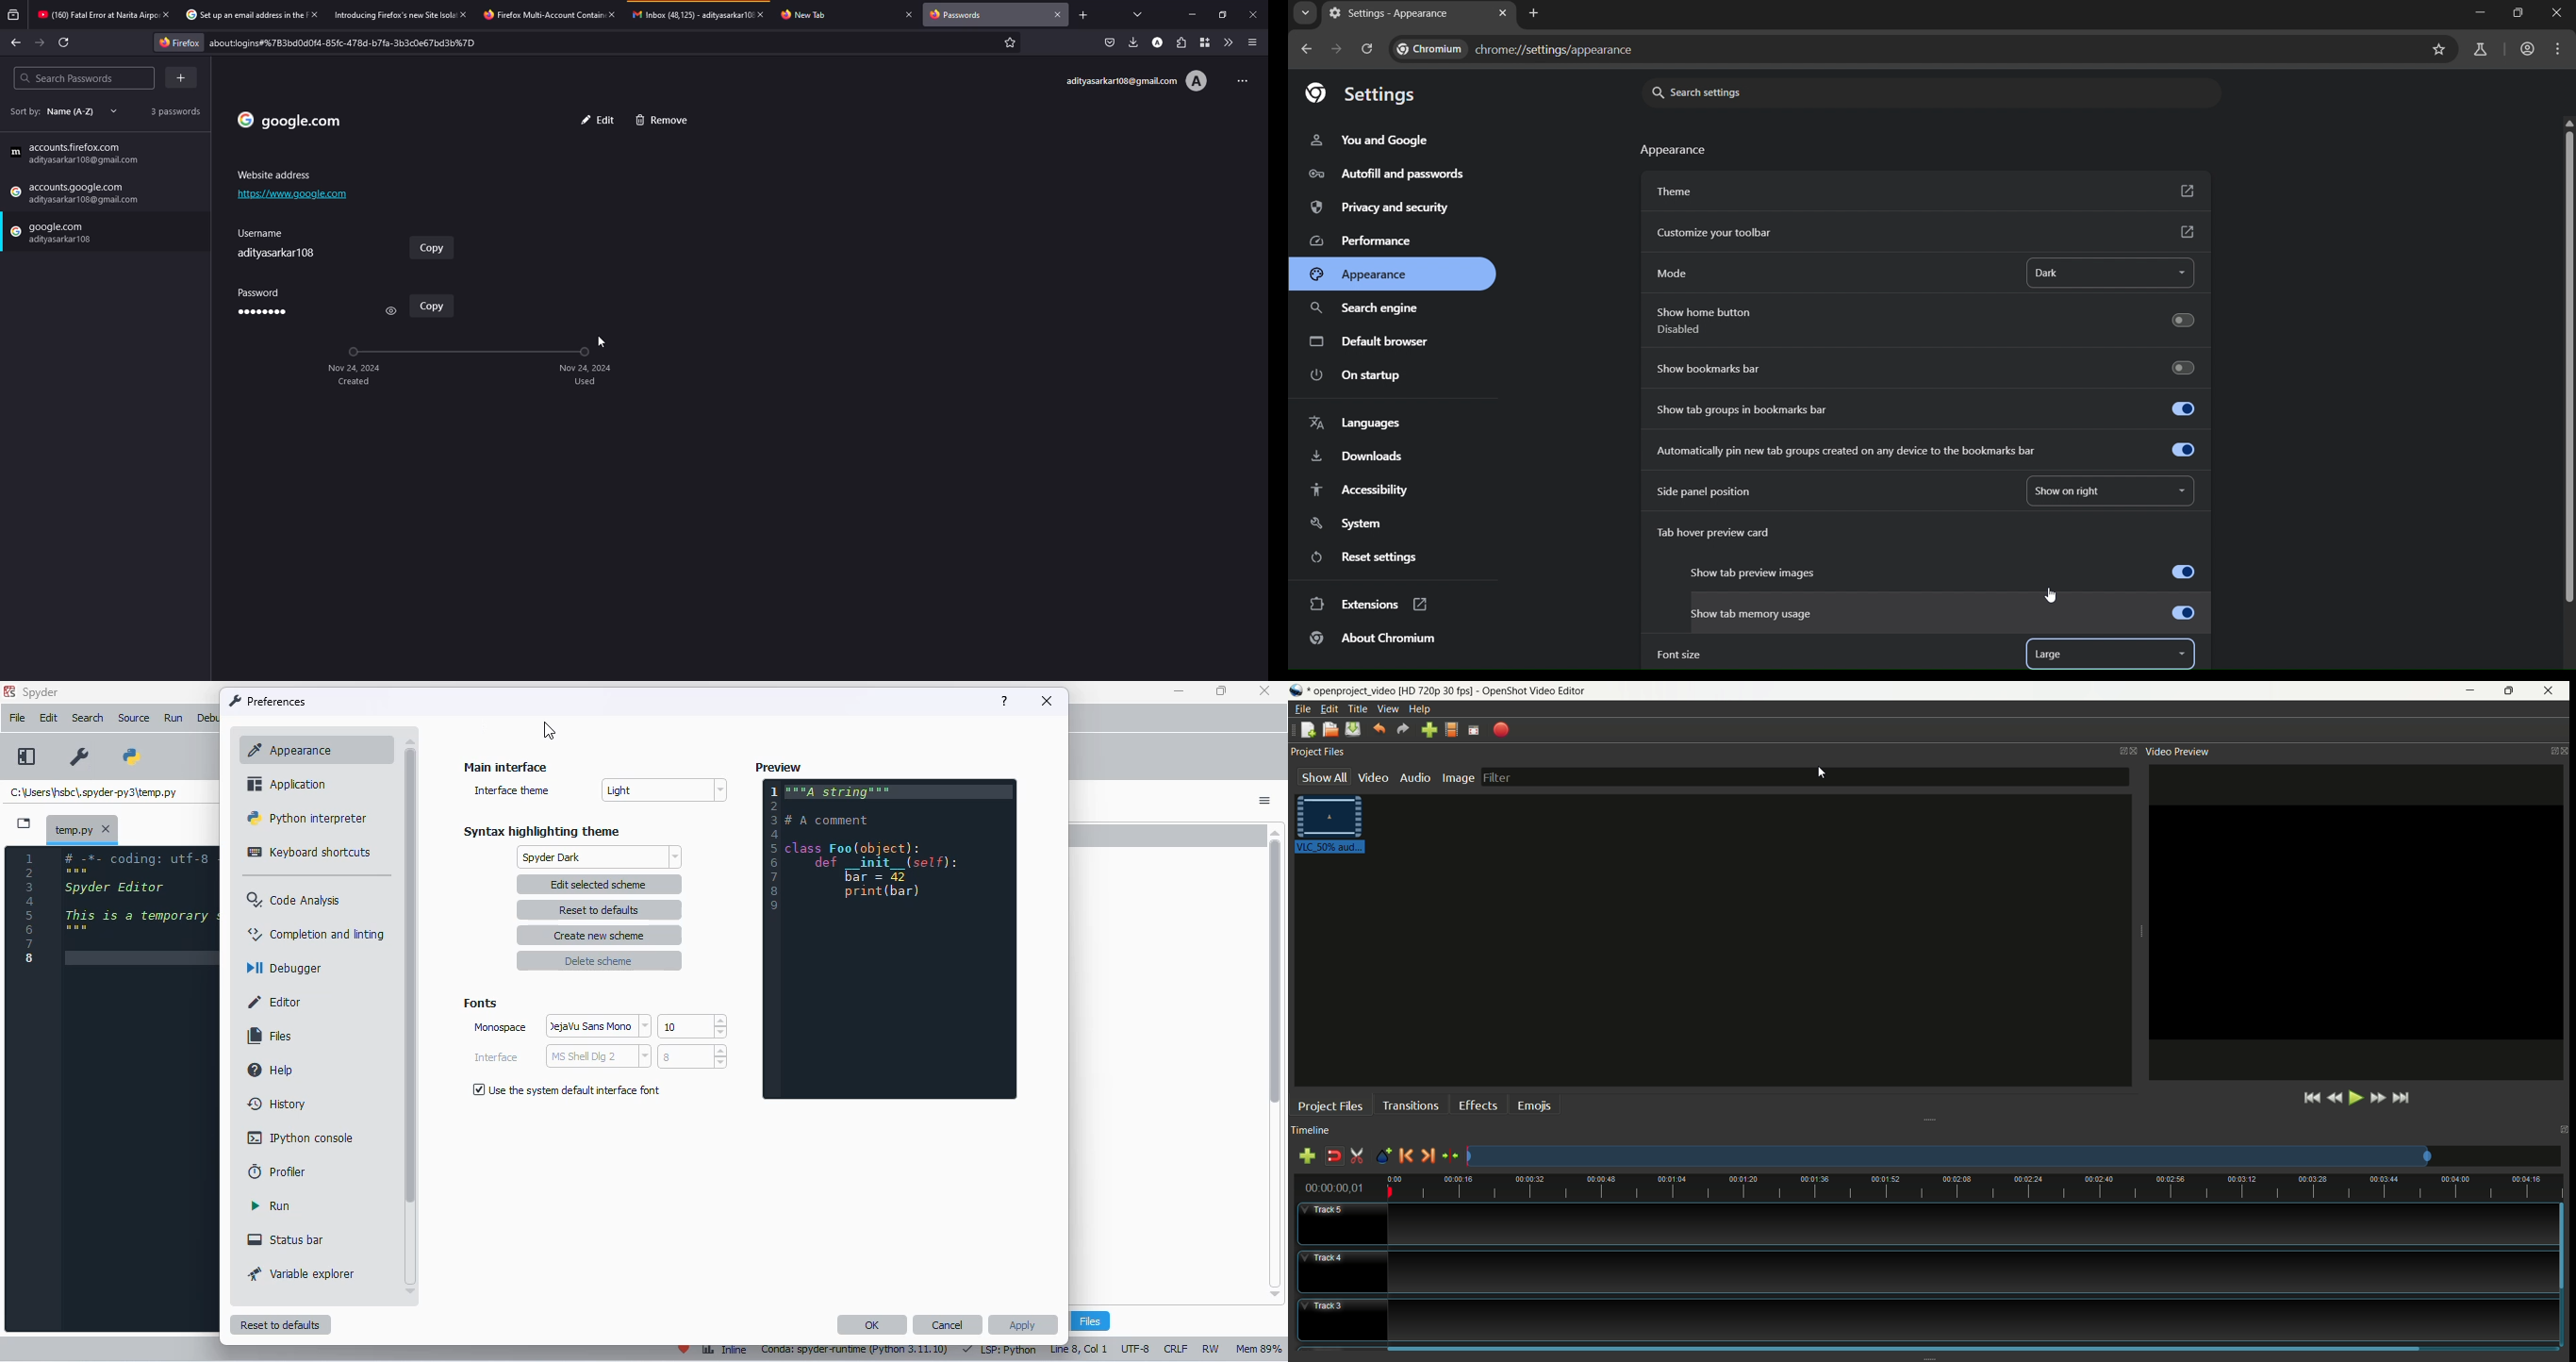 The image size is (2576, 1372). I want to click on restore down, so click(2518, 12).